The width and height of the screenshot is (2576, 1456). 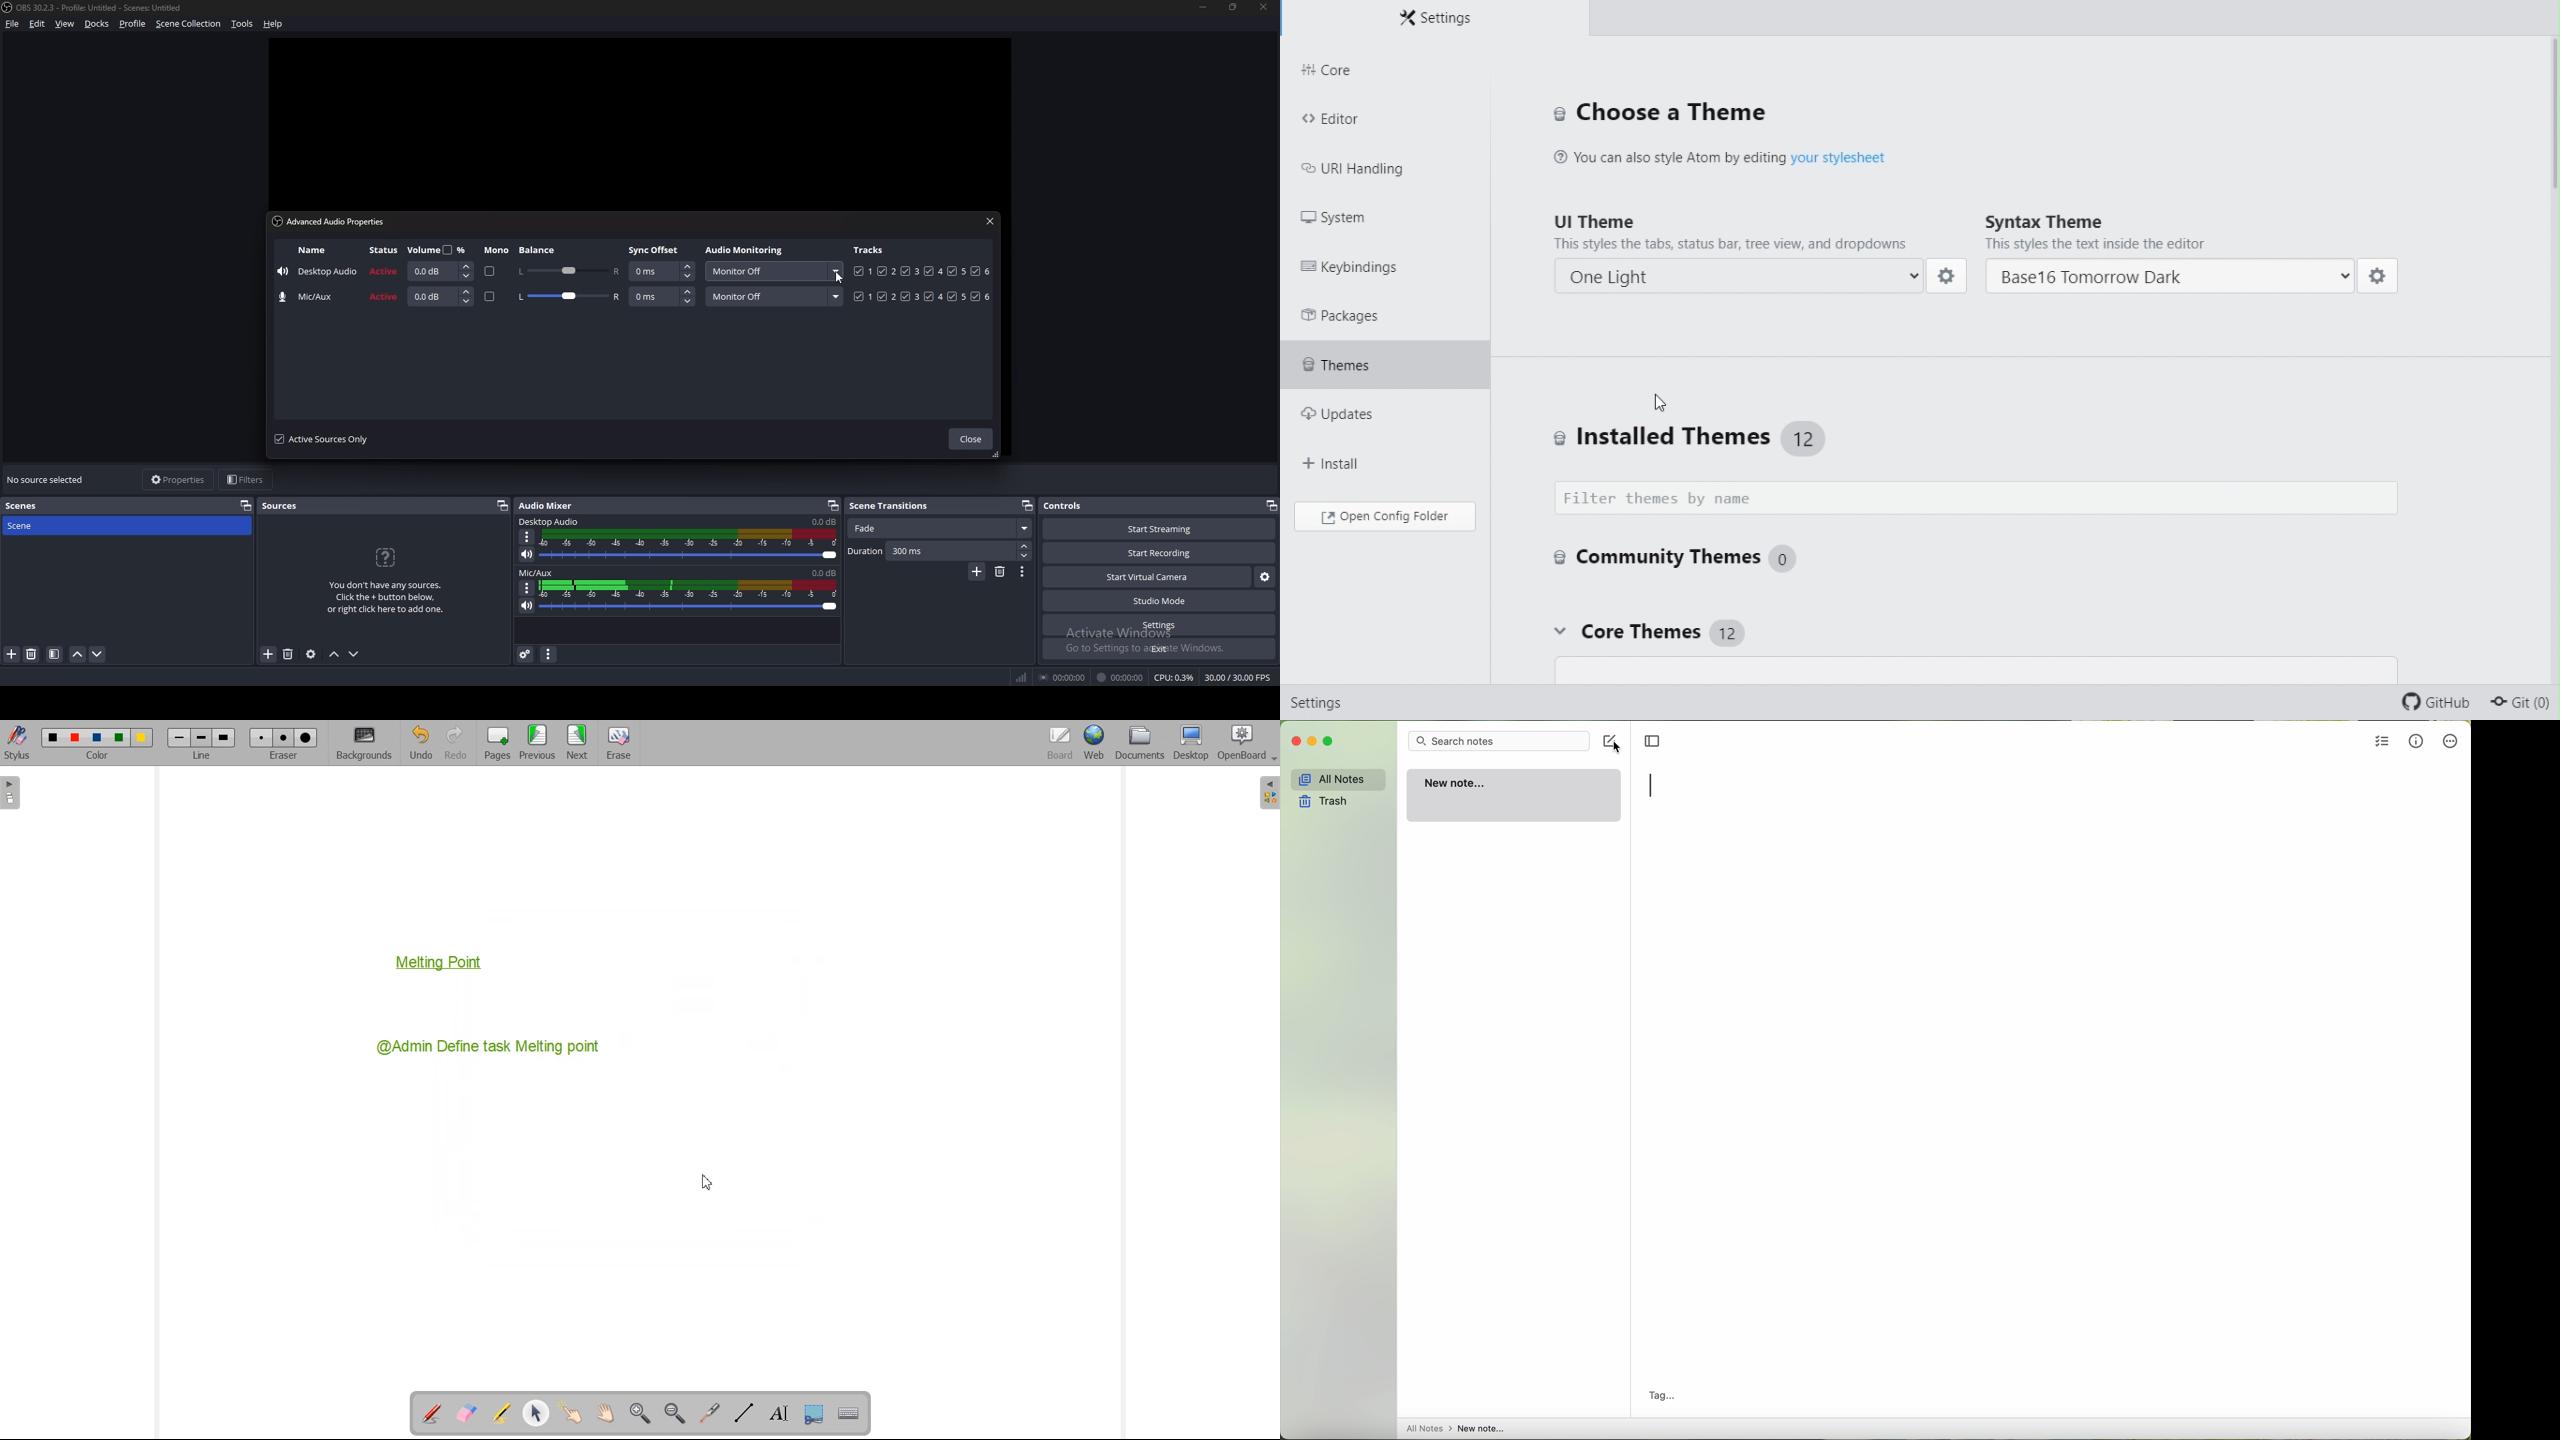 I want to click on desktop audio soundbar, so click(x=691, y=545).